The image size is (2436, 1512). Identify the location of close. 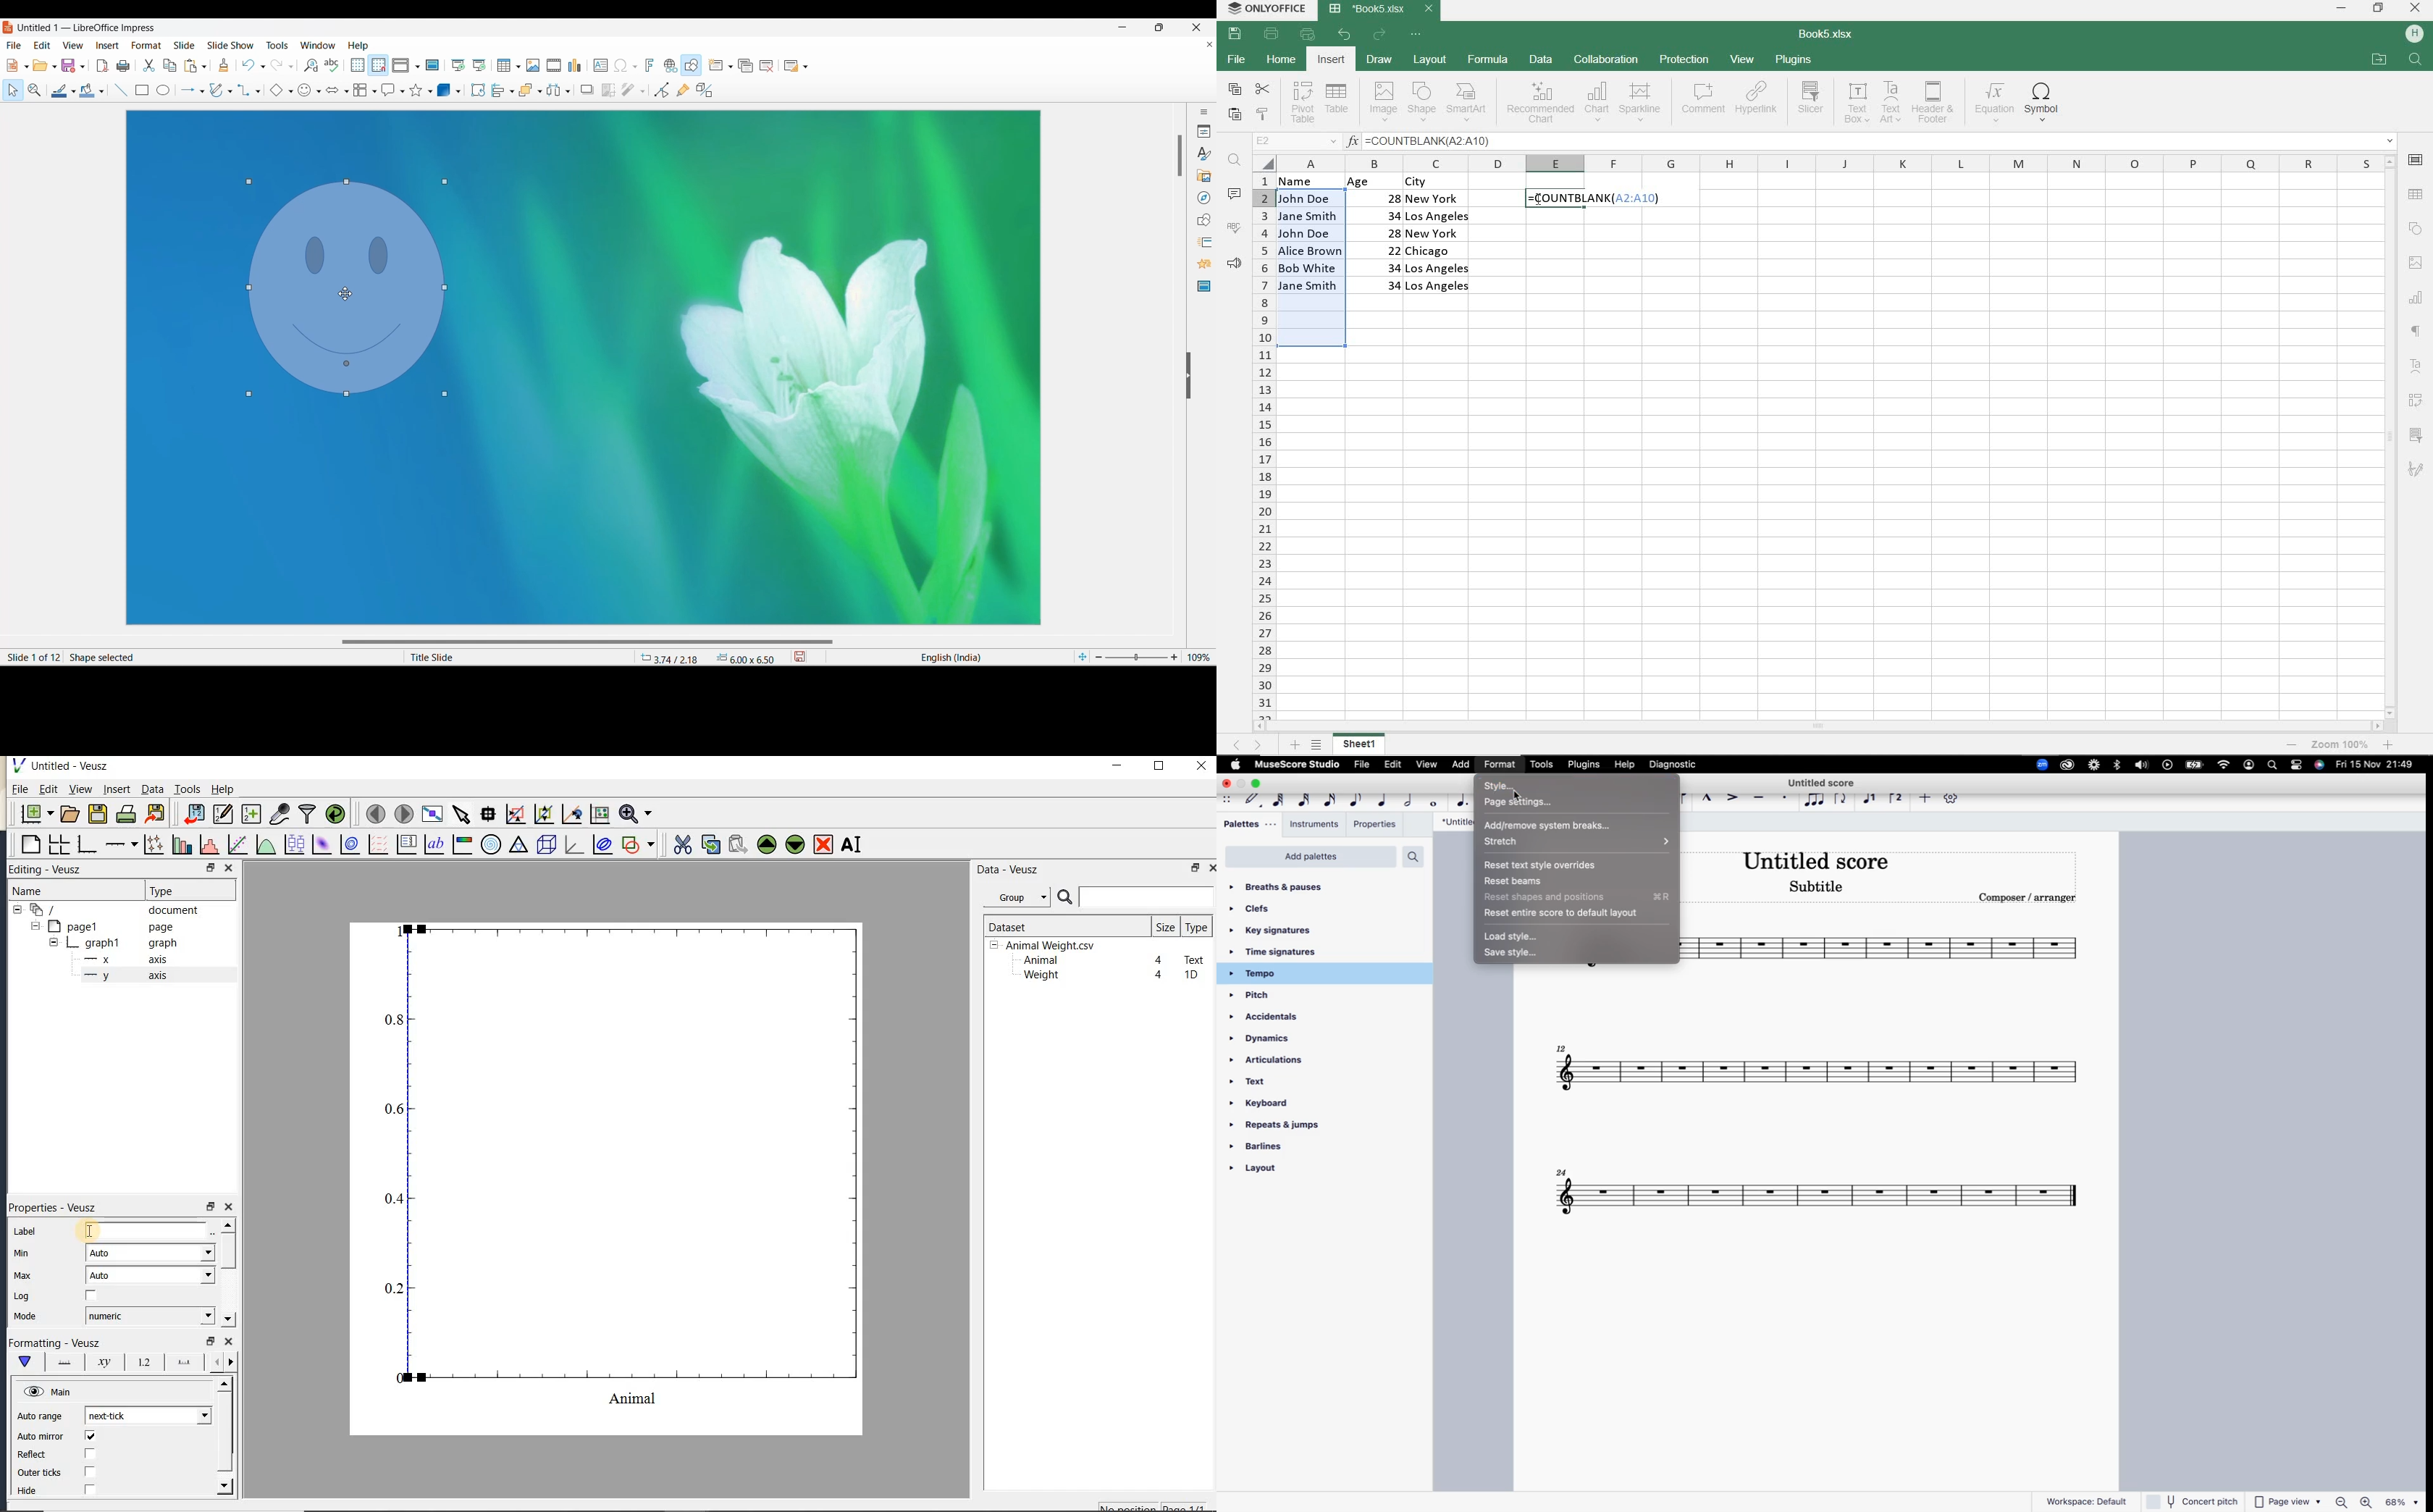
(1201, 767).